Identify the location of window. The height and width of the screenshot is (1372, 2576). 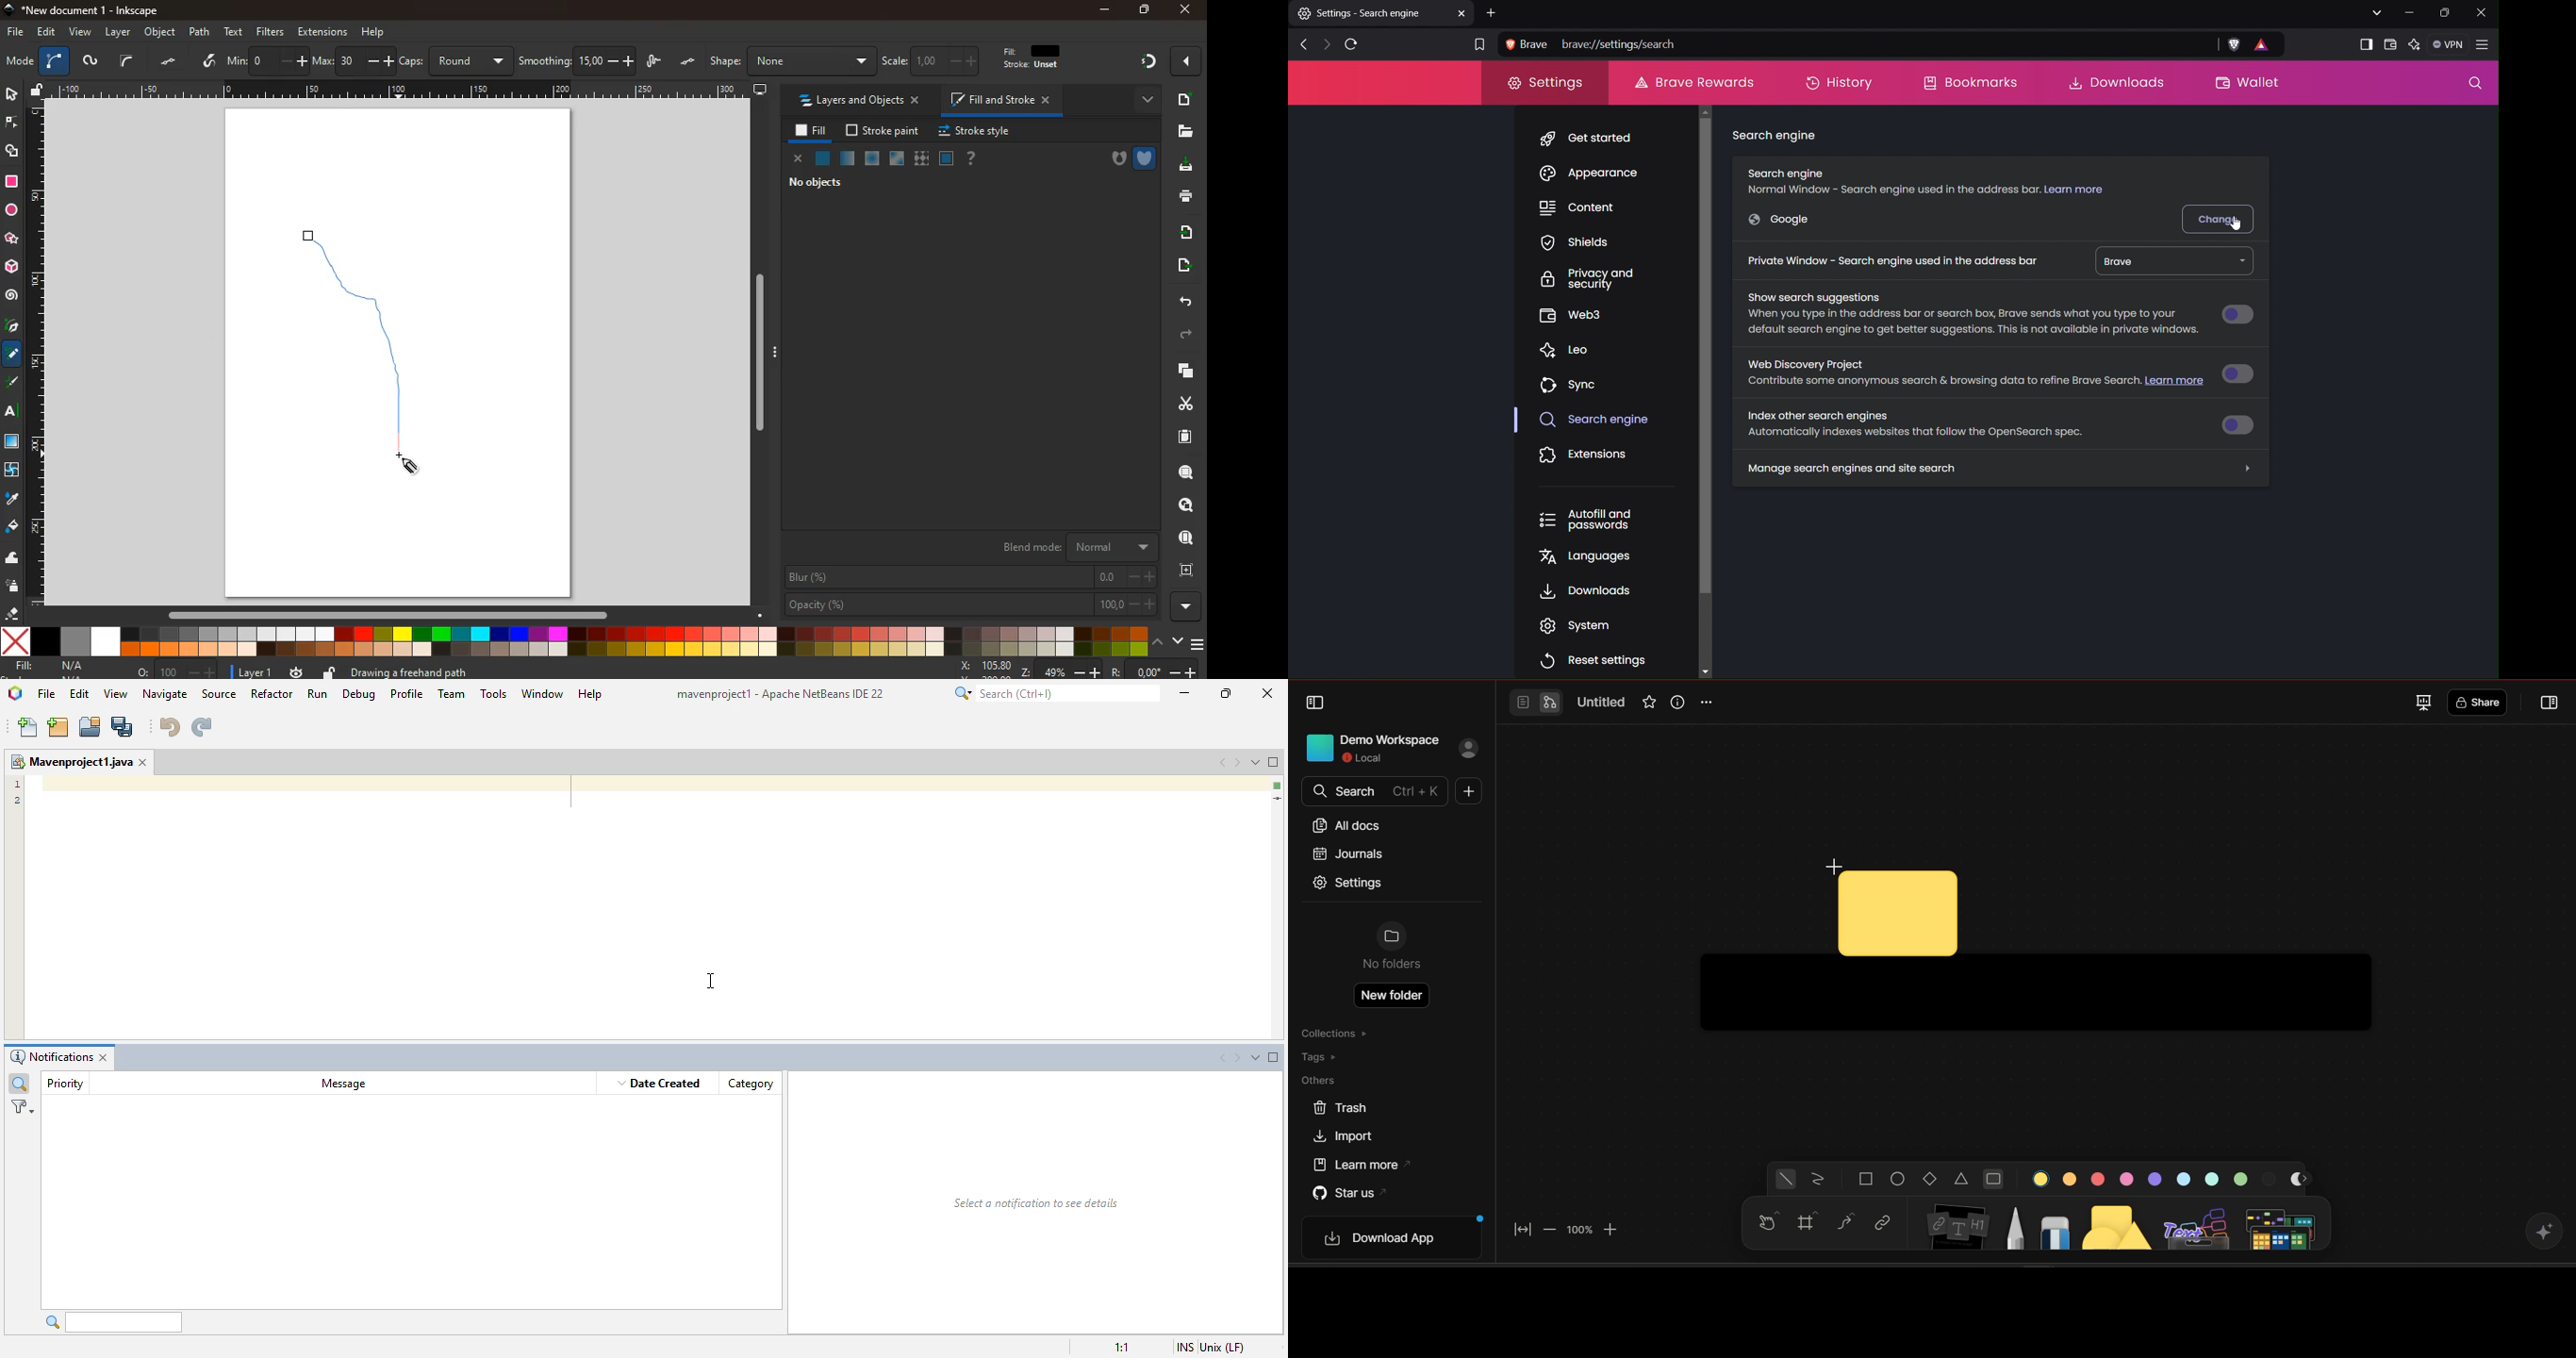
(543, 693).